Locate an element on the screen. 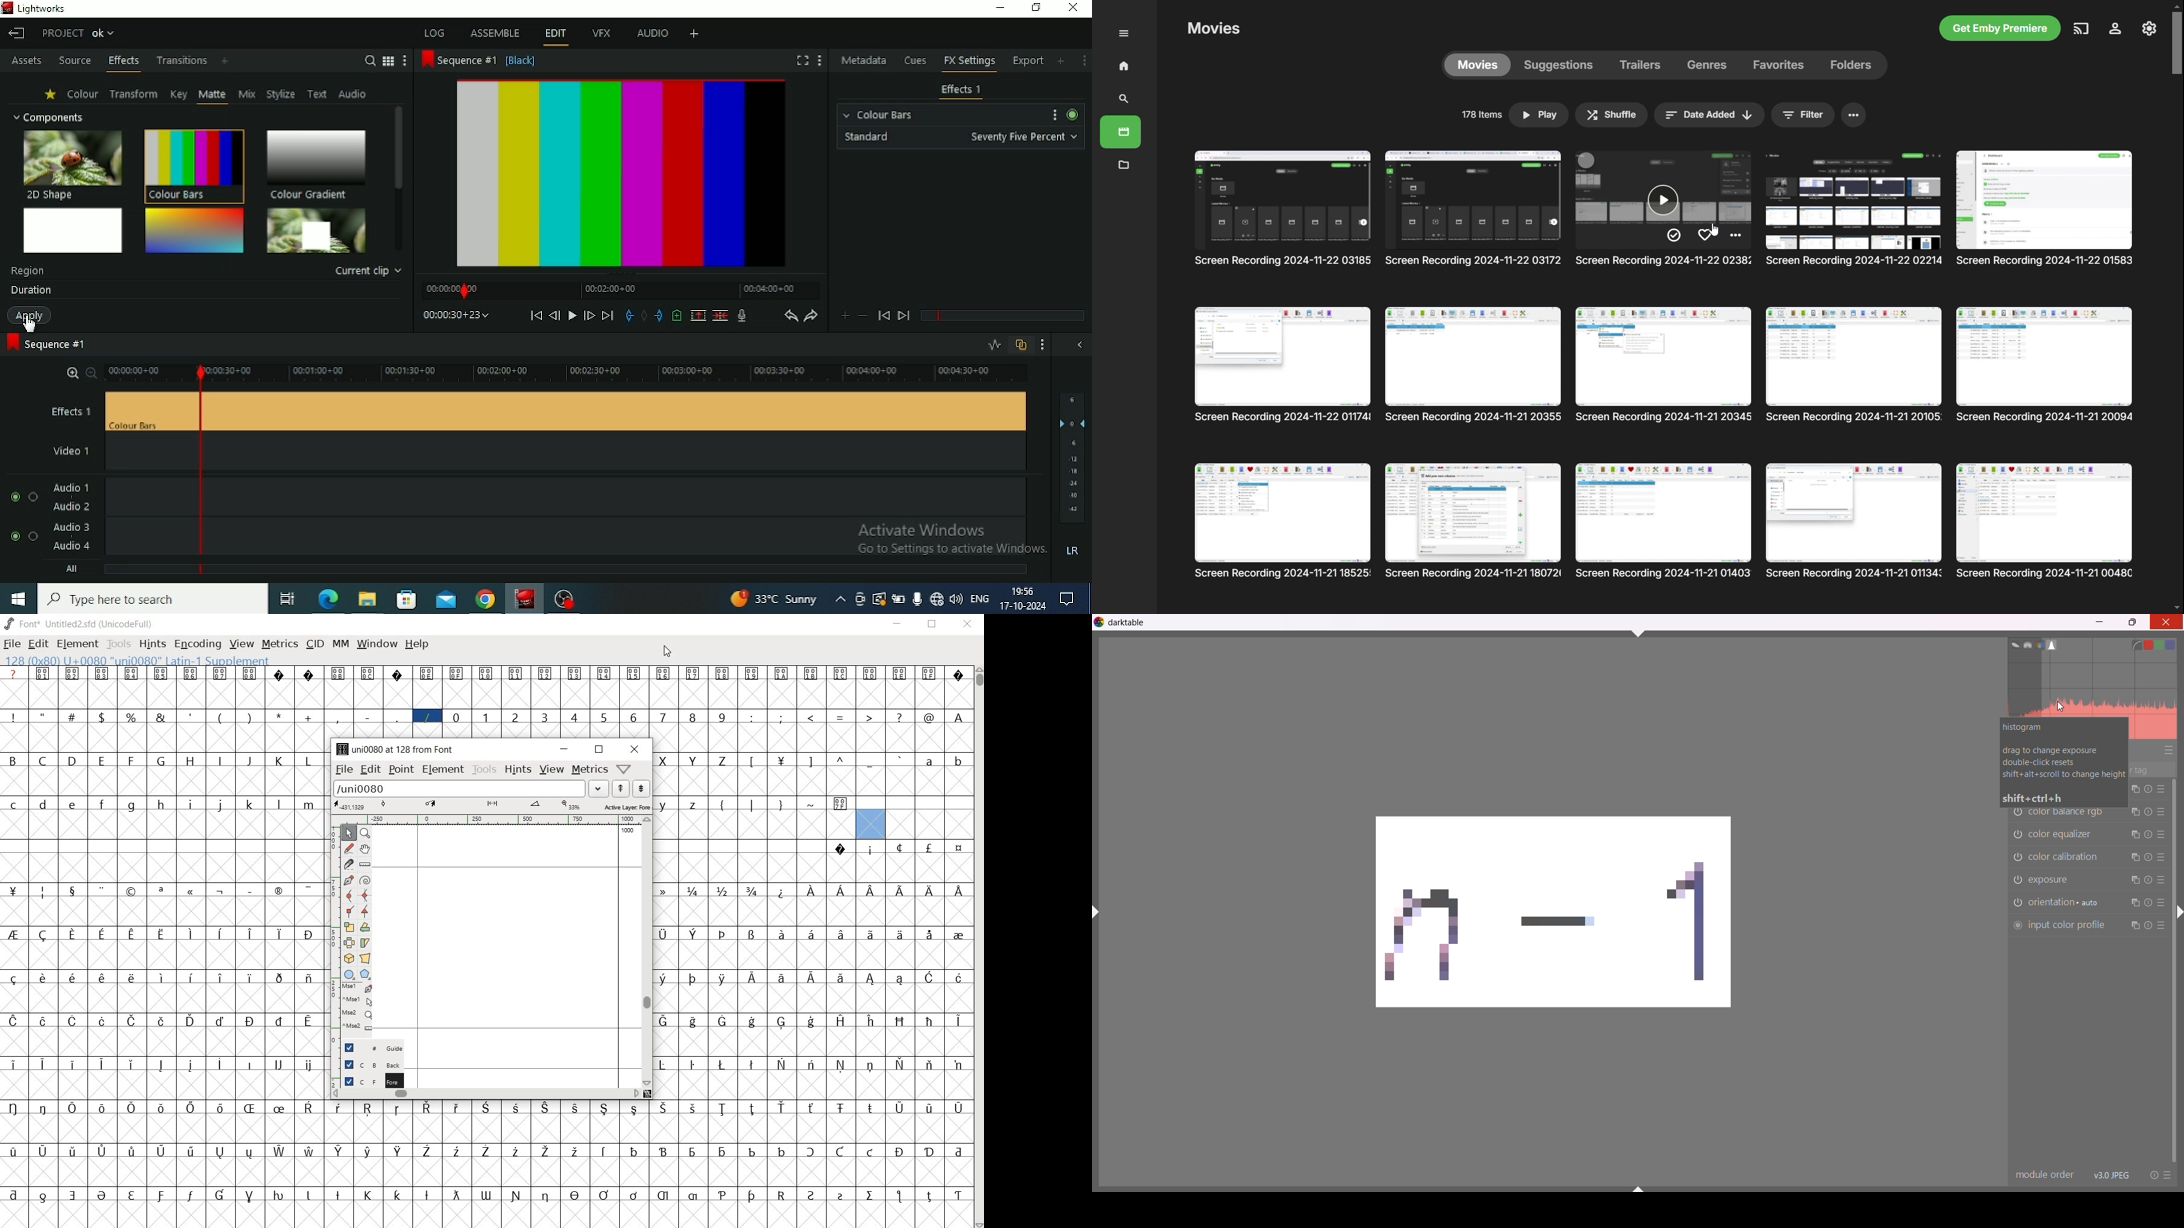  glyph is located at coordinates (250, 978).